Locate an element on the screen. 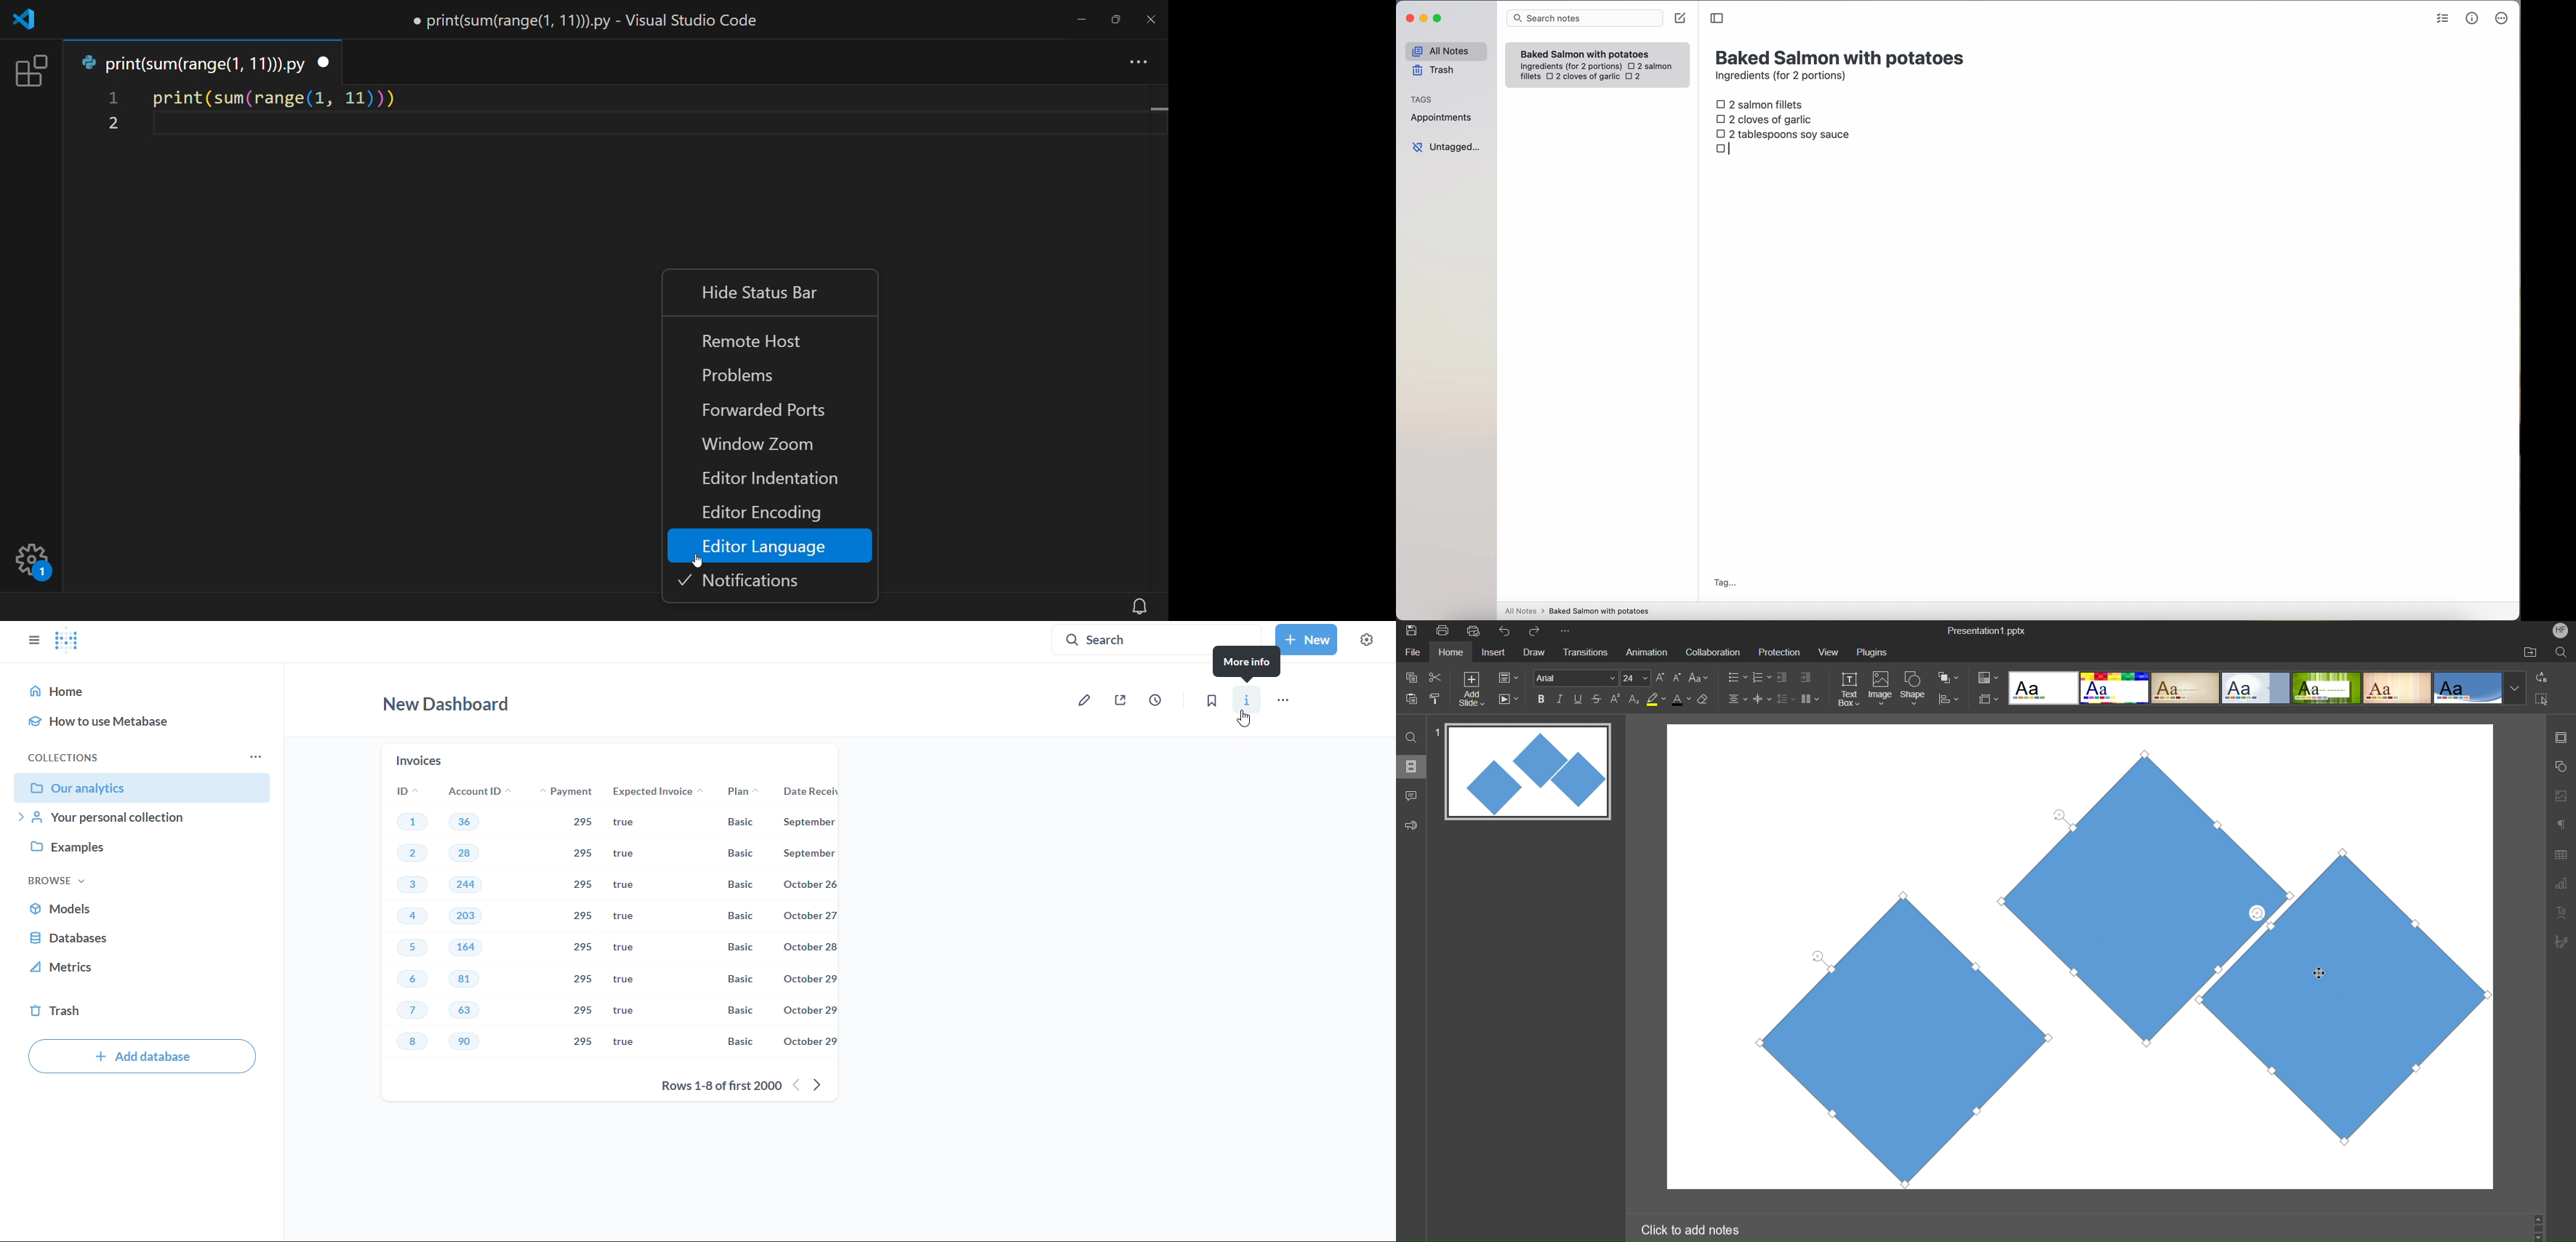  Transitions is located at coordinates (1584, 653).